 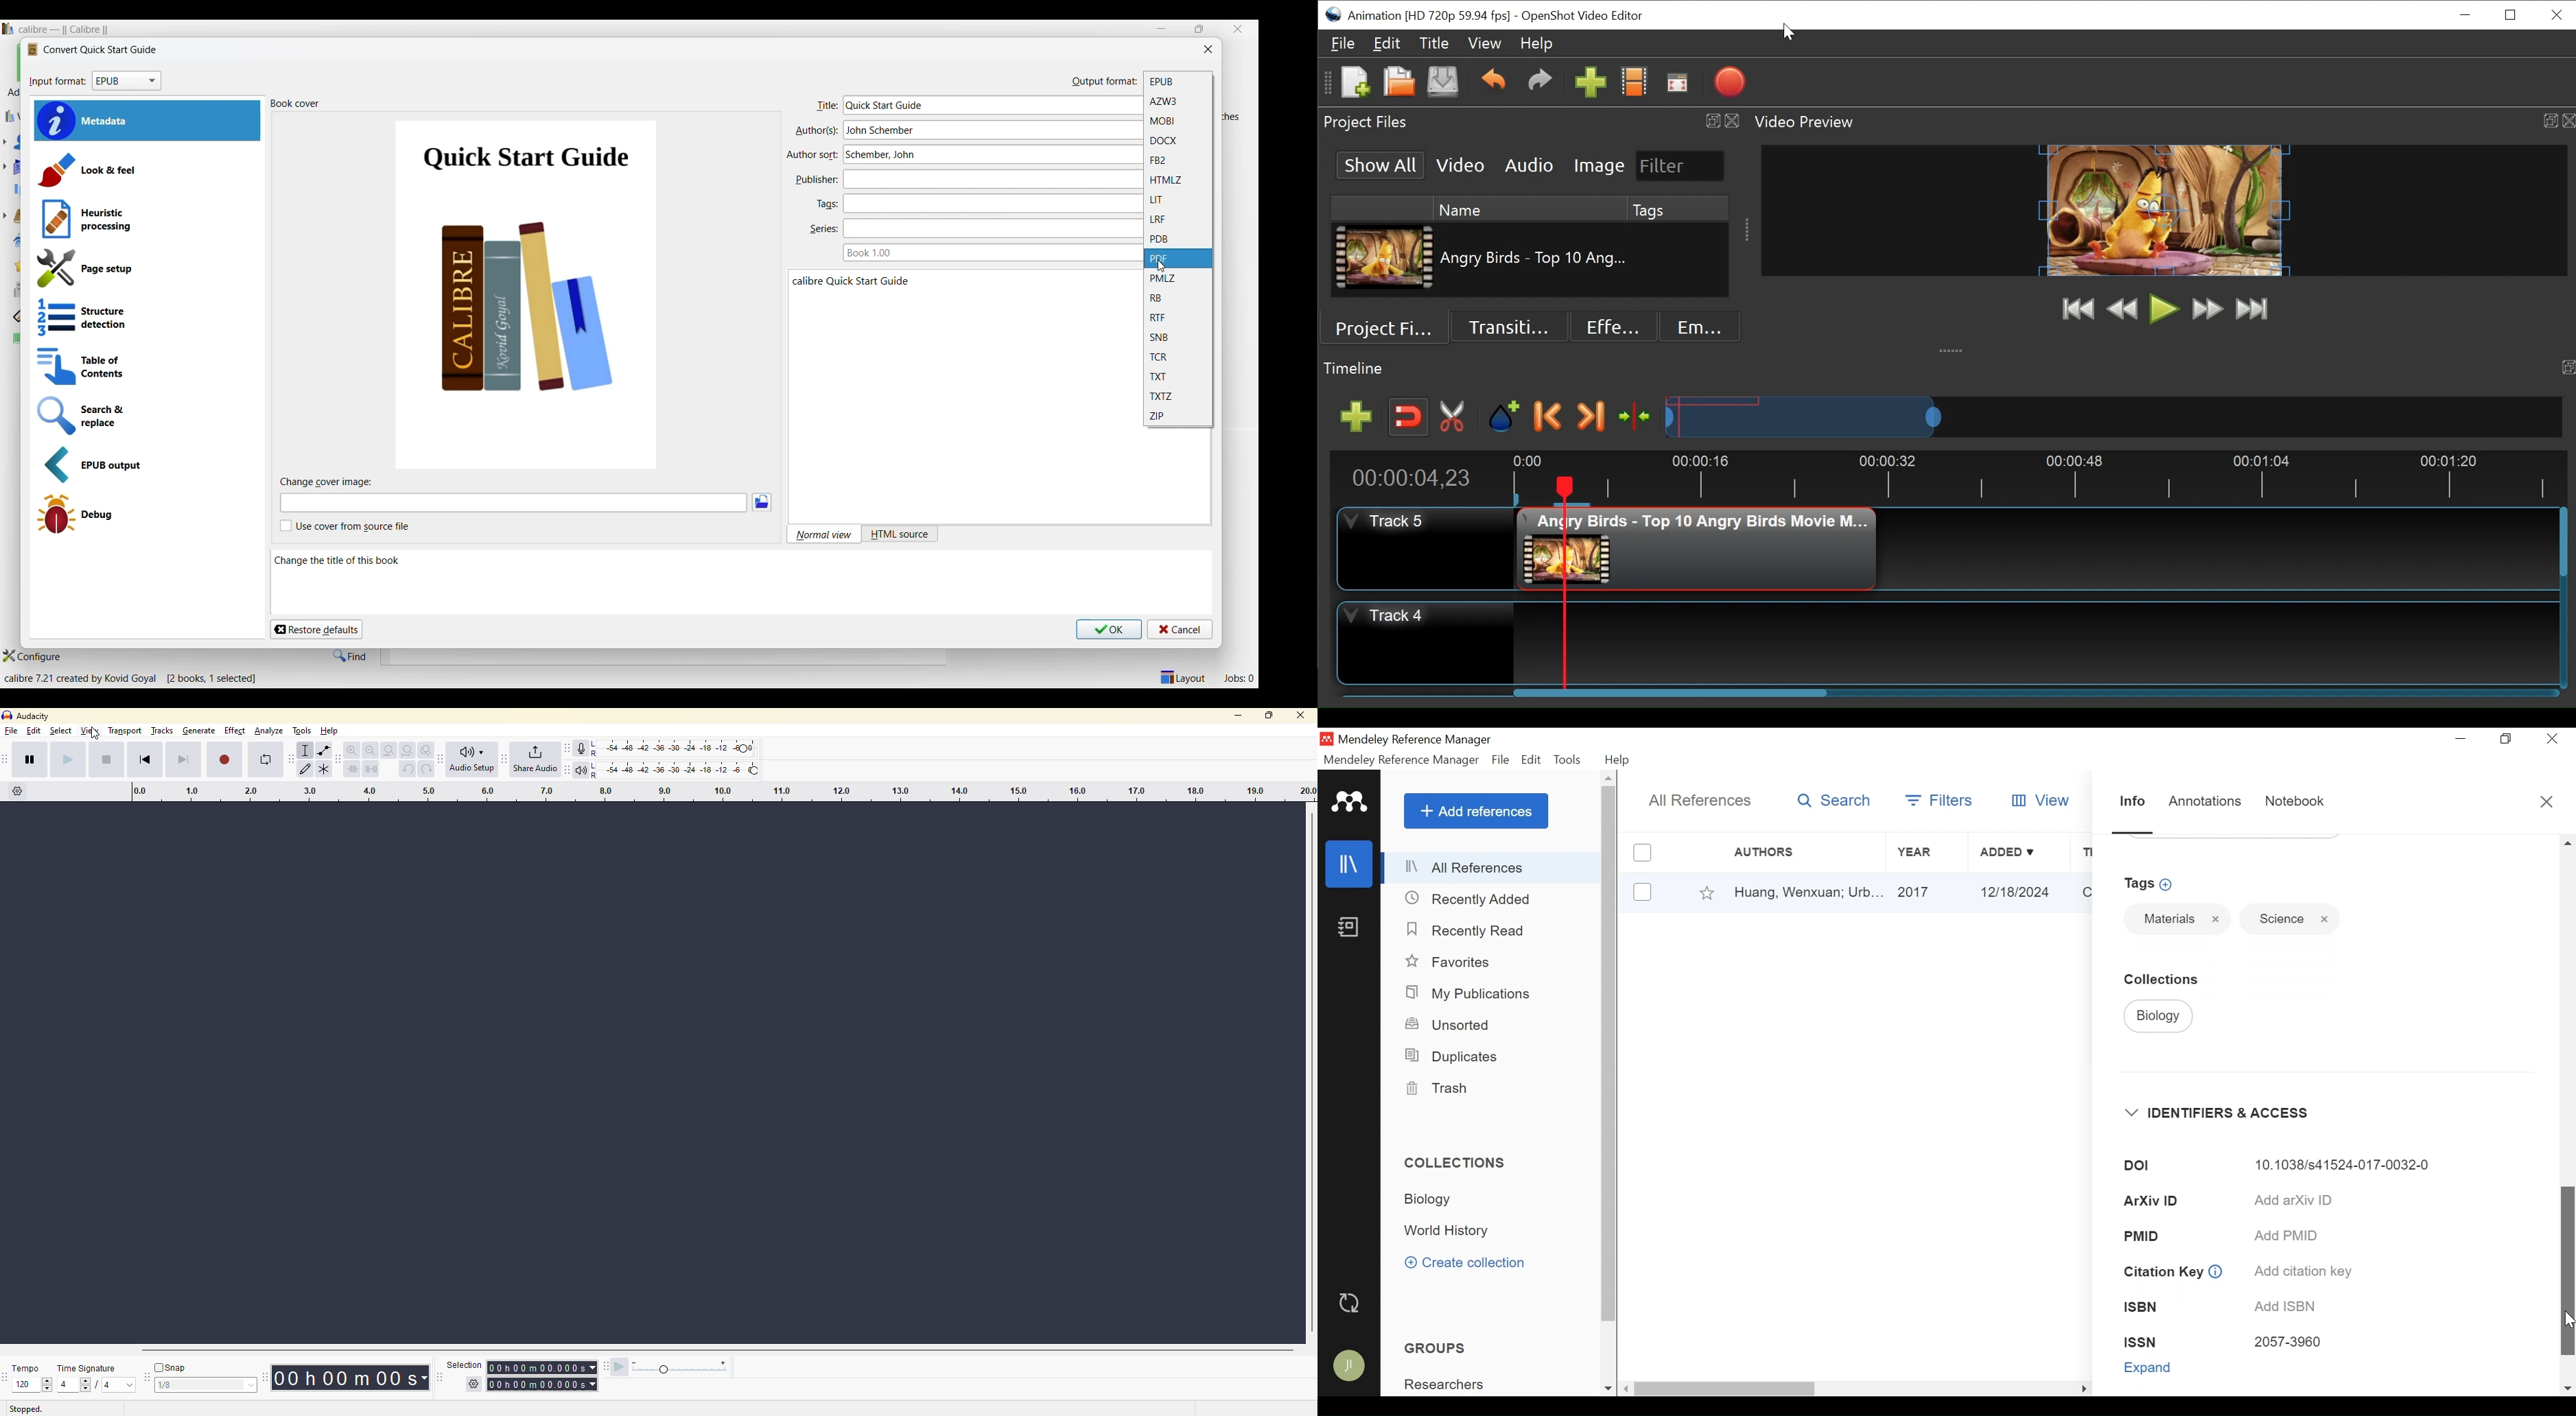 I want to click on redo, so click(x=425, y=768).